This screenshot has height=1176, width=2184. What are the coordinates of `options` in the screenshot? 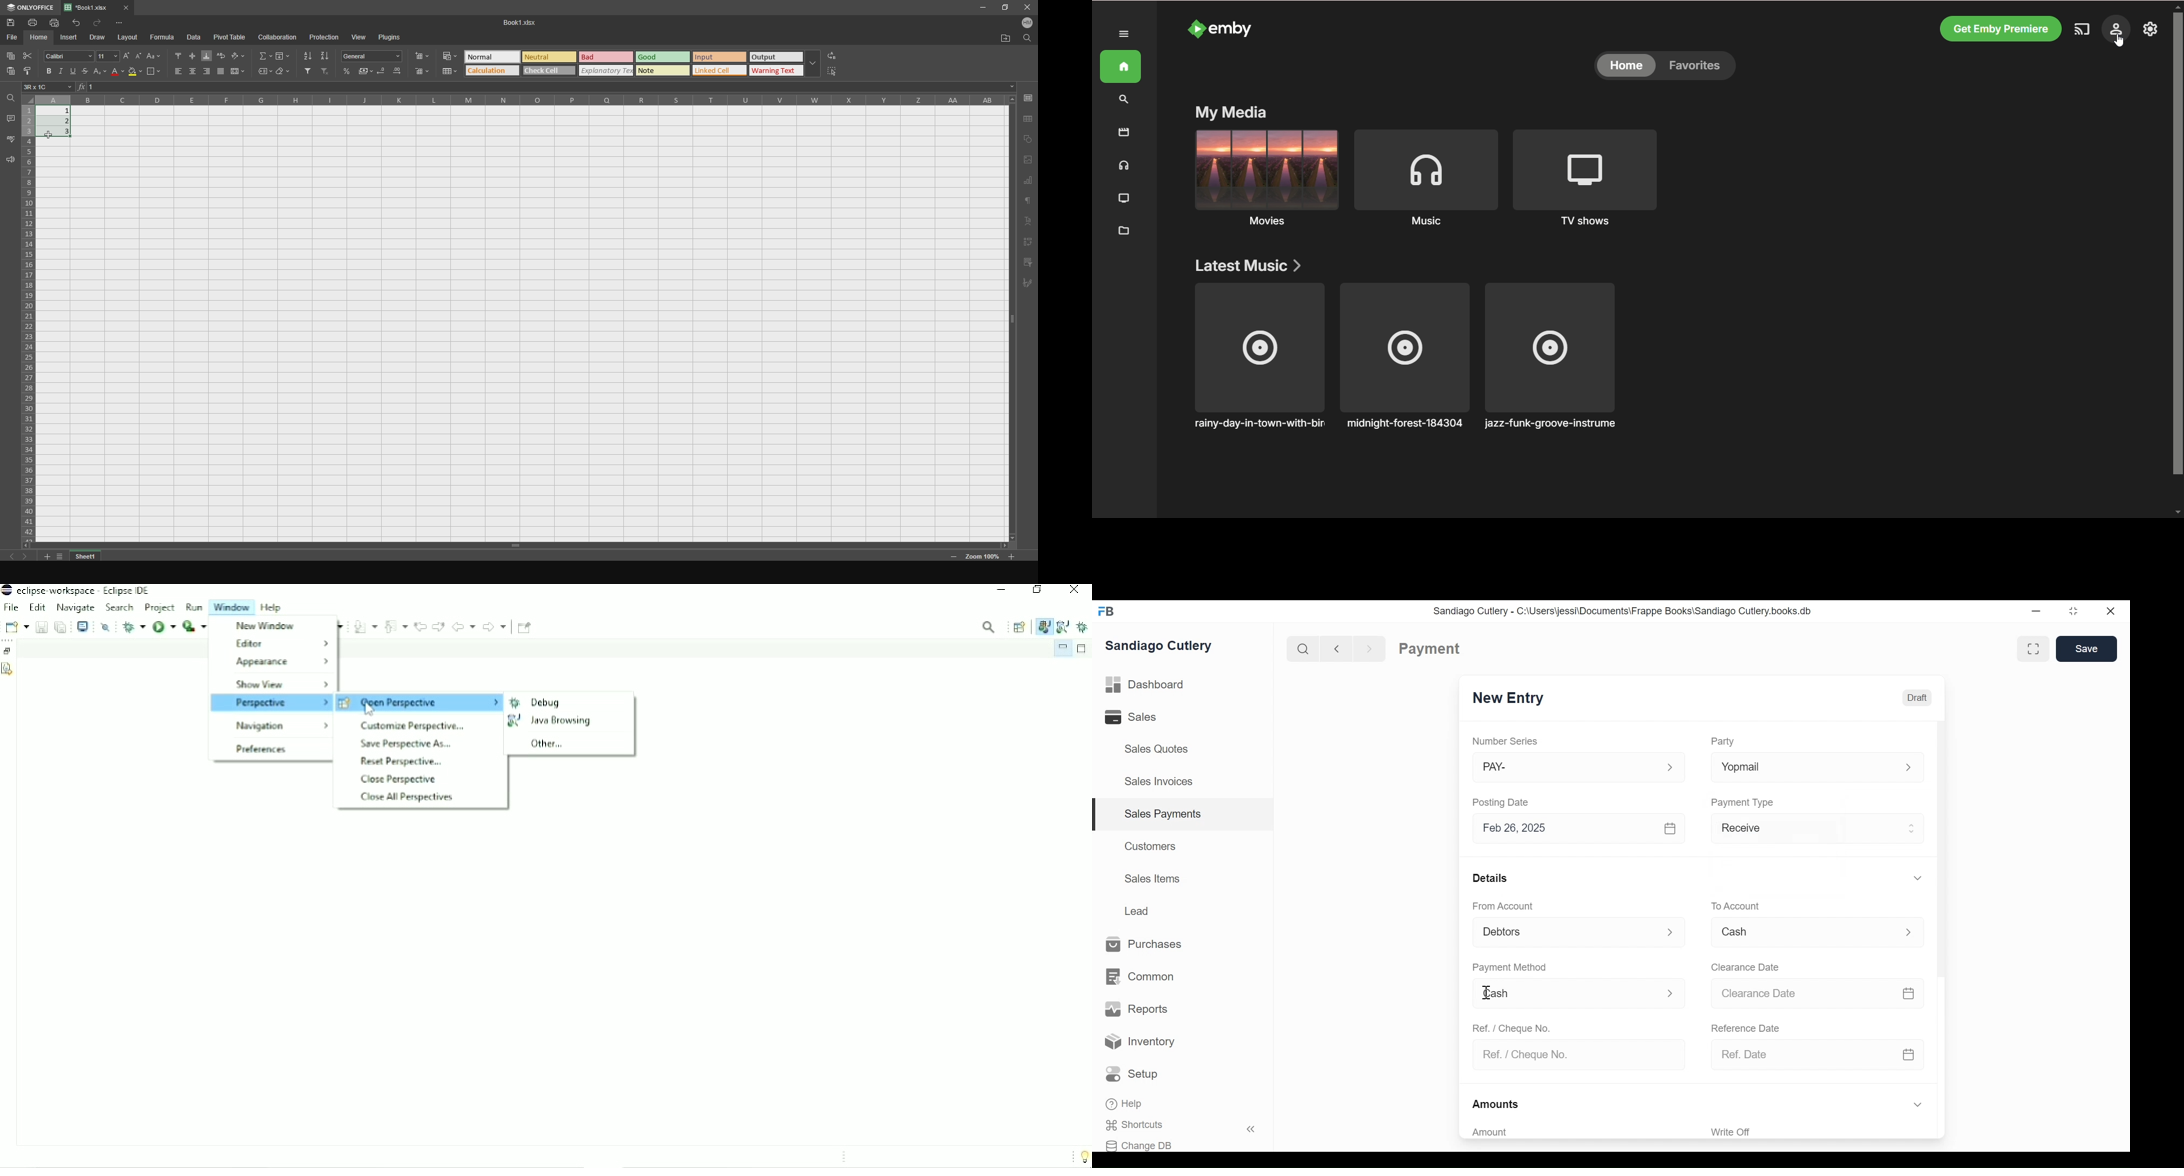 It's located at (128, 20).